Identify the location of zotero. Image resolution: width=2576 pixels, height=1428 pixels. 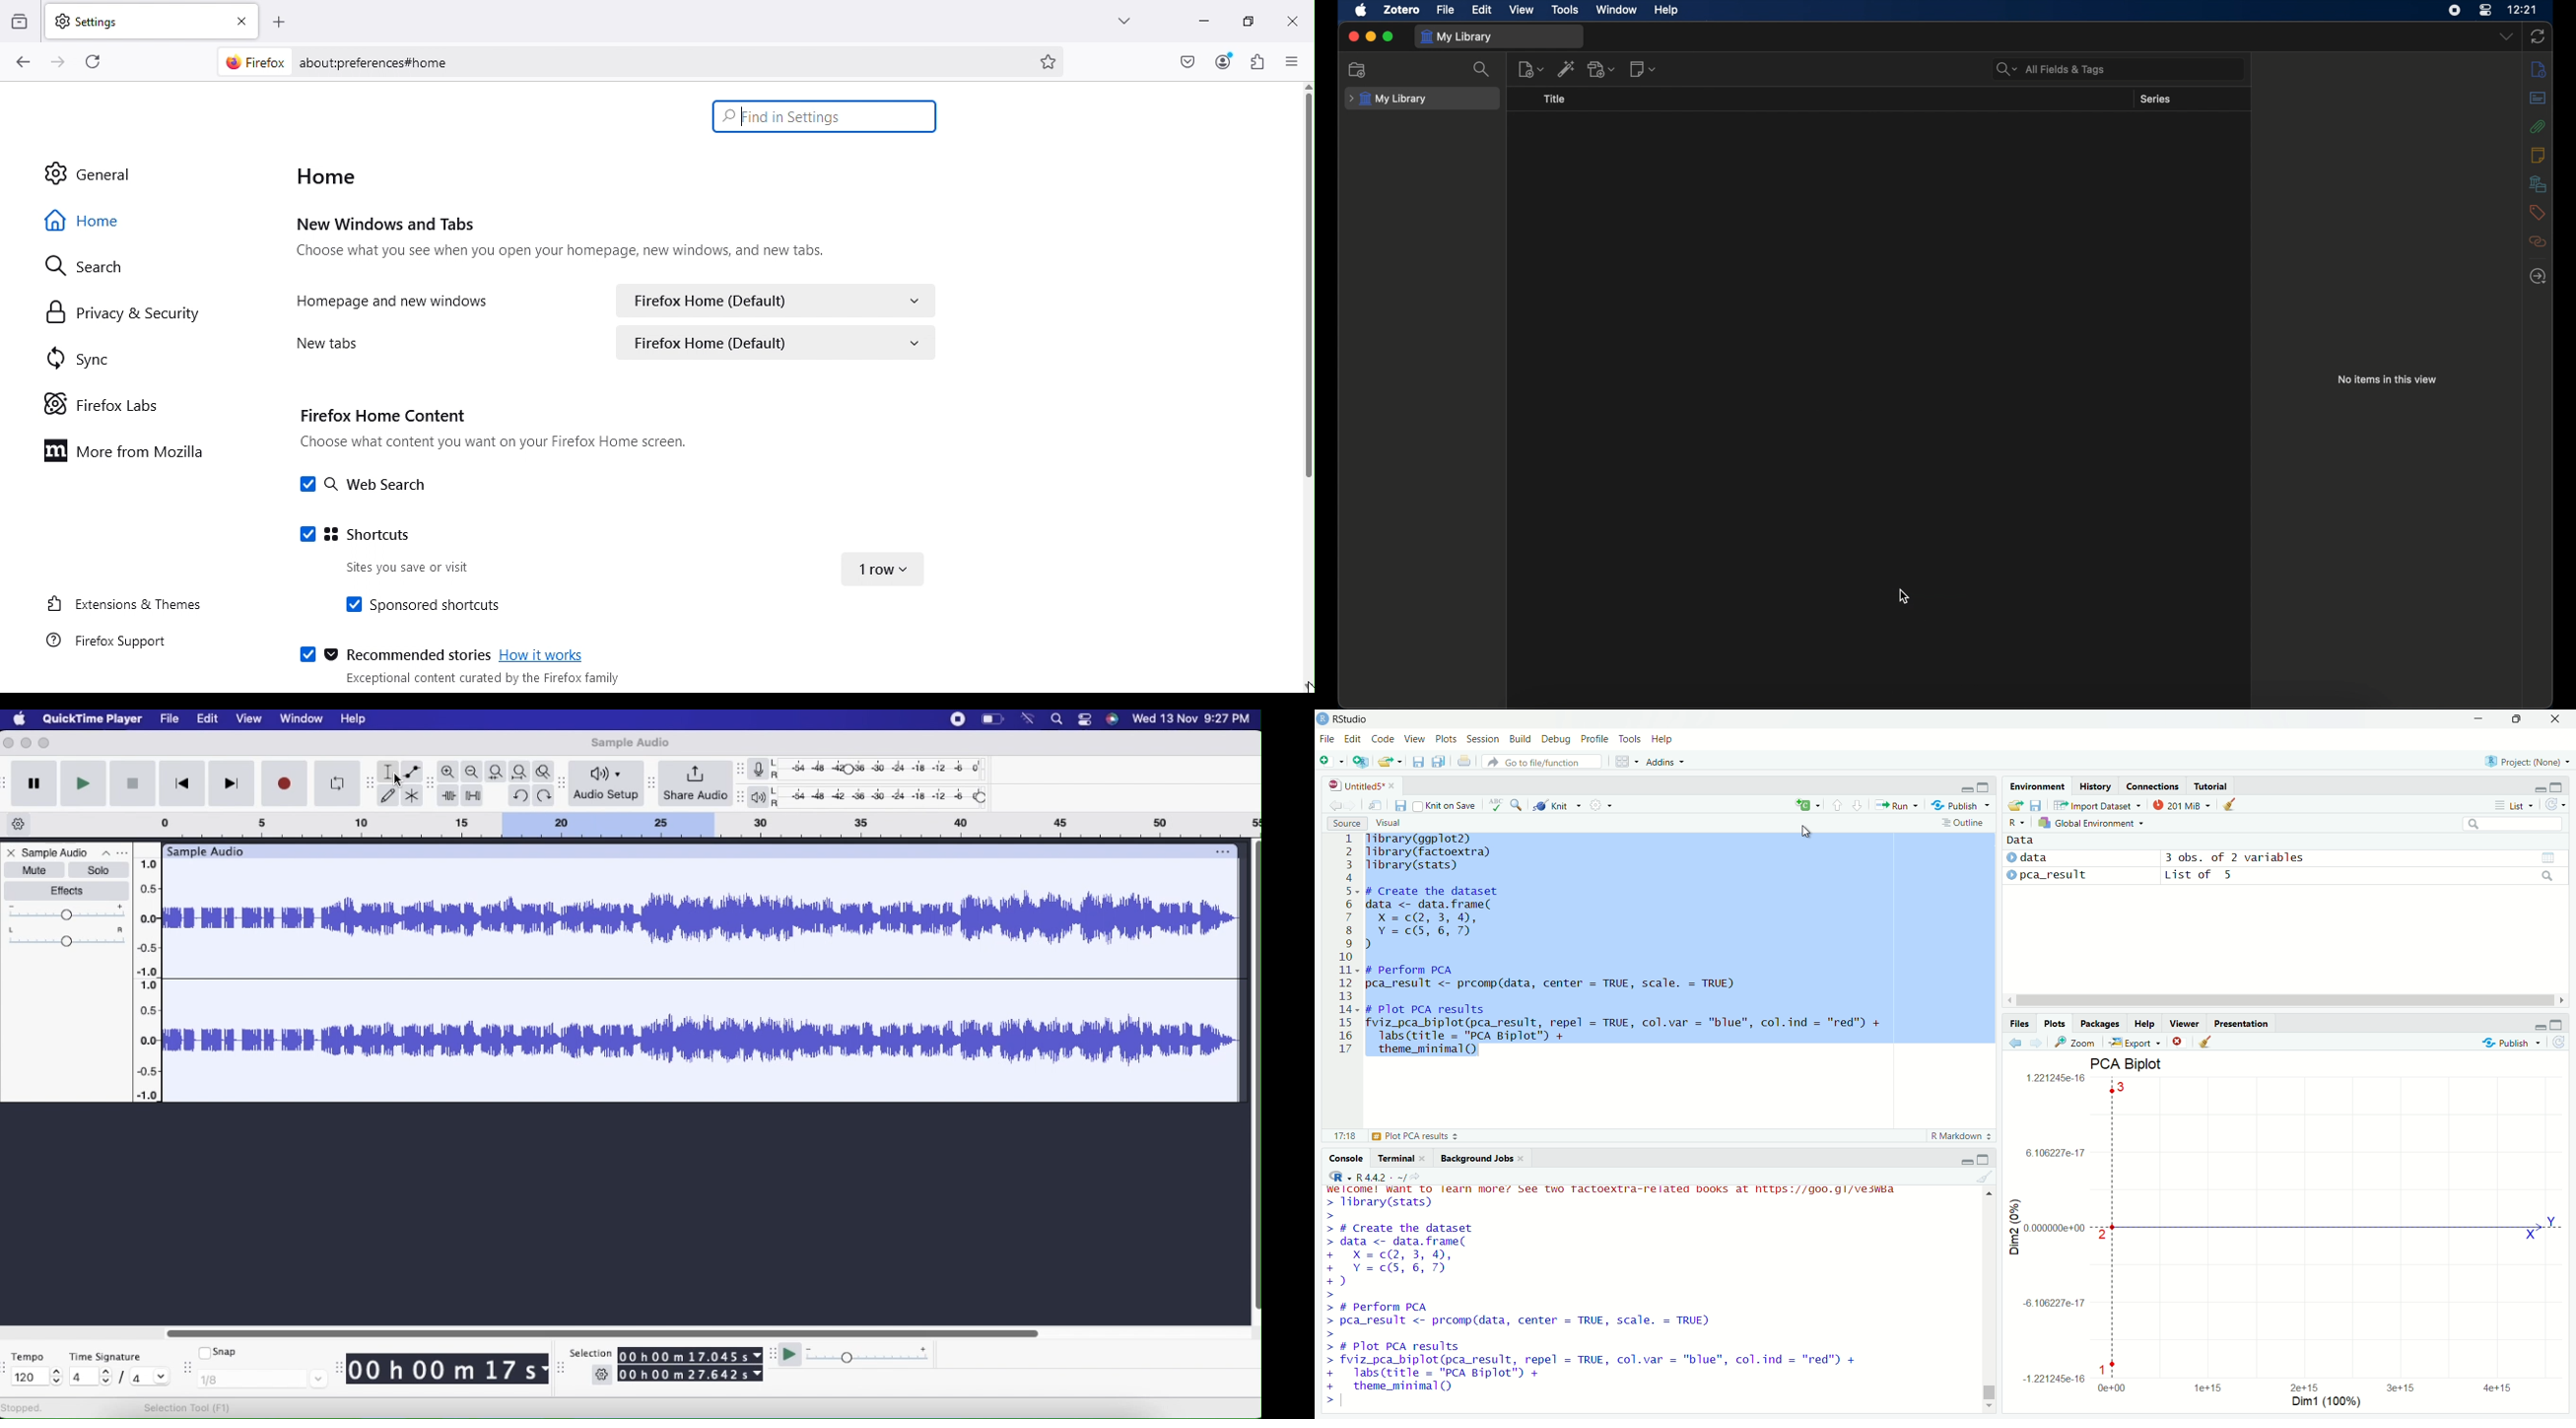
(1401, 10).